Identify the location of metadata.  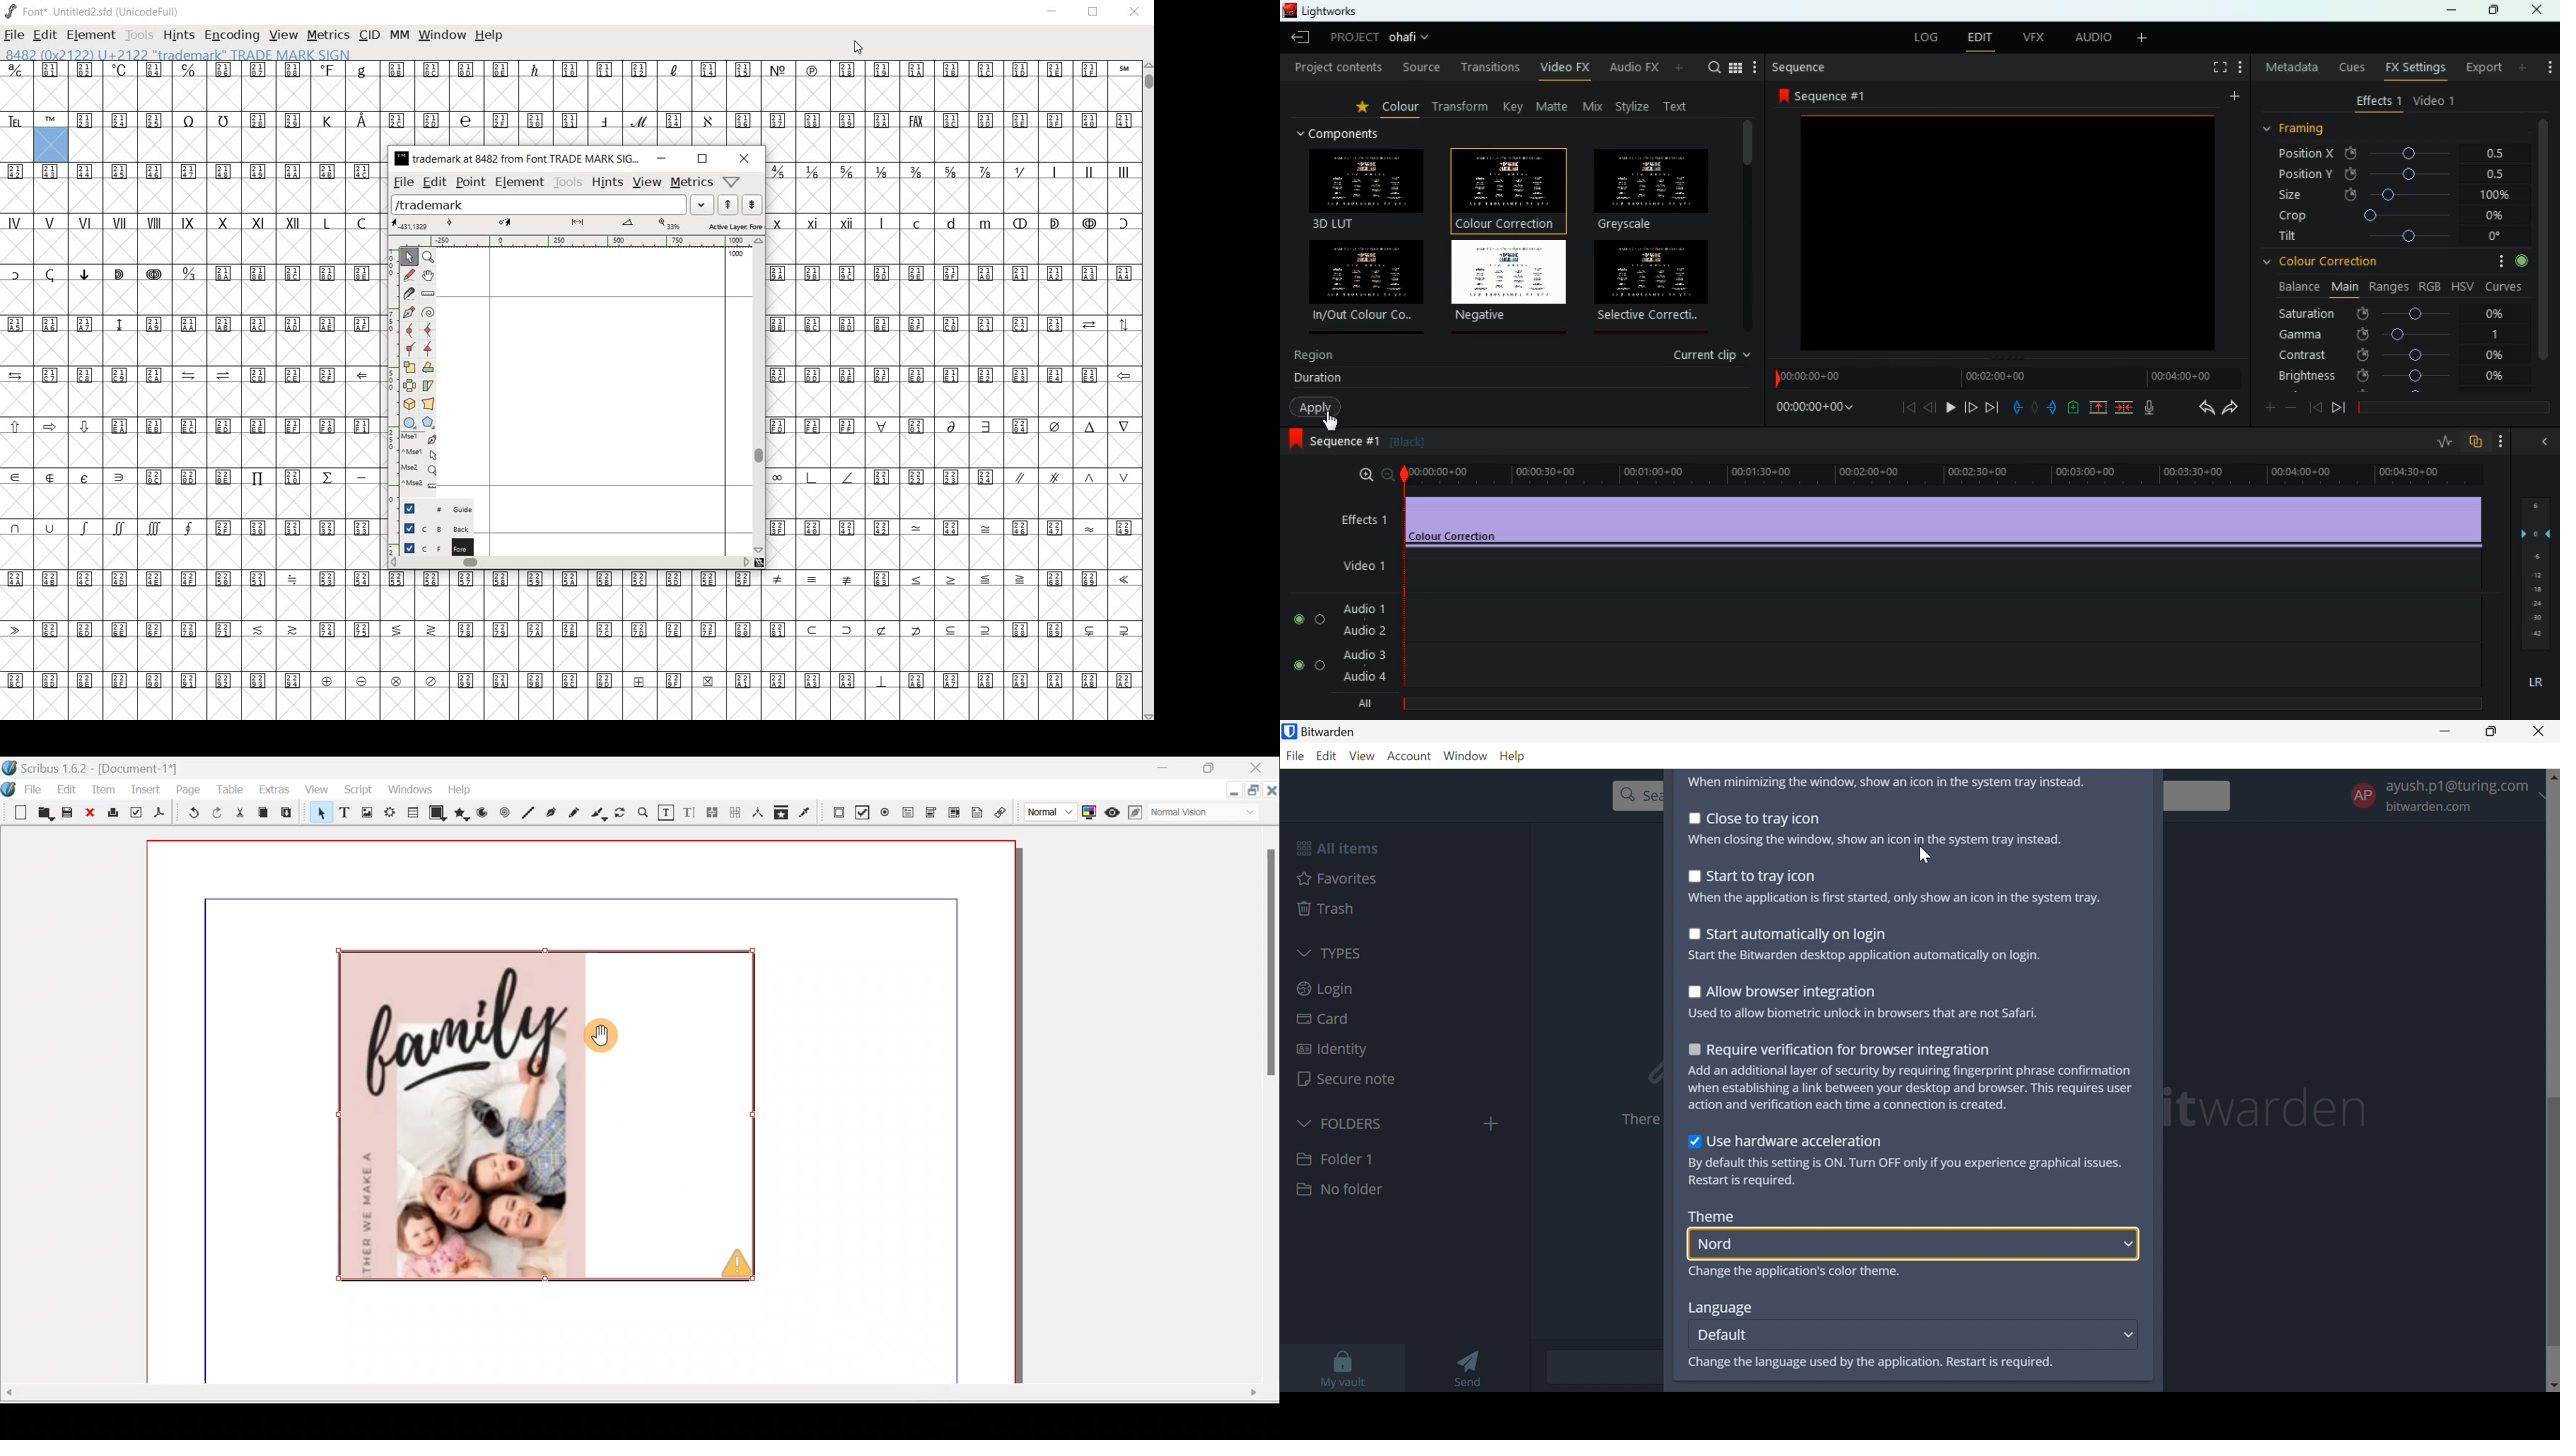
(2288, 69).